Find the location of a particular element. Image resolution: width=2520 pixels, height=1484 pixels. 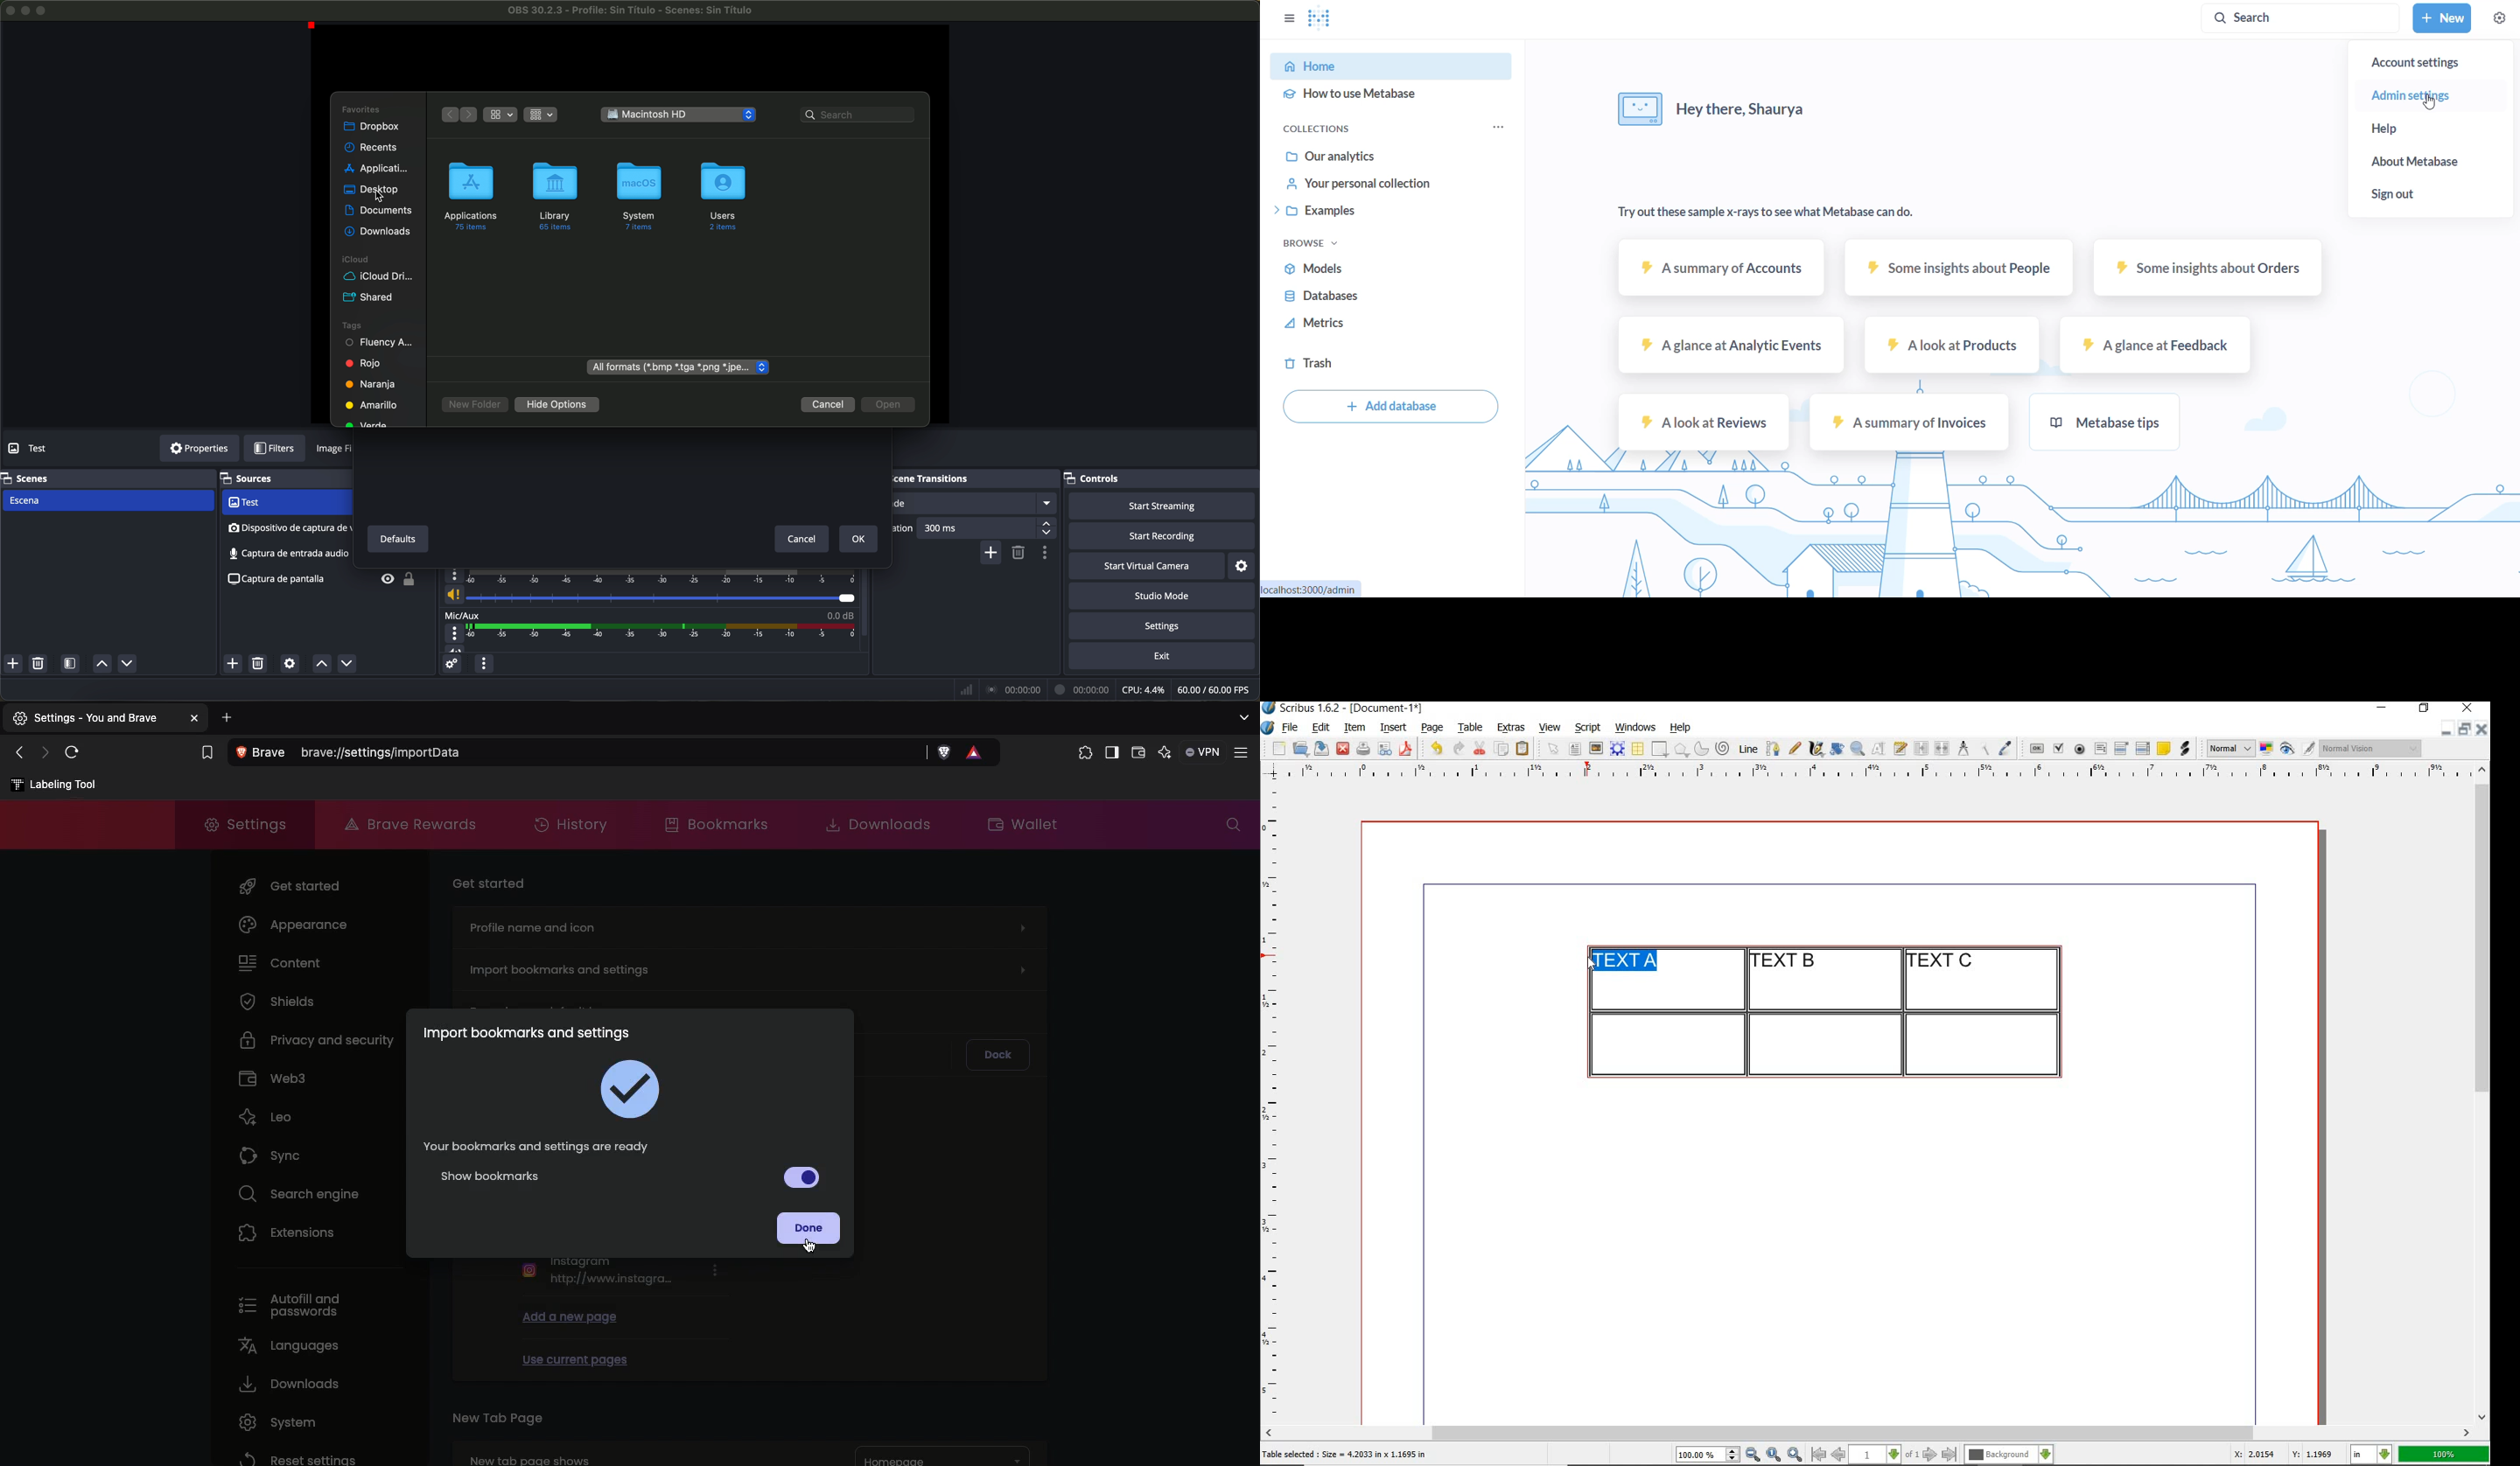

sources is located at coordinates (259, 479).